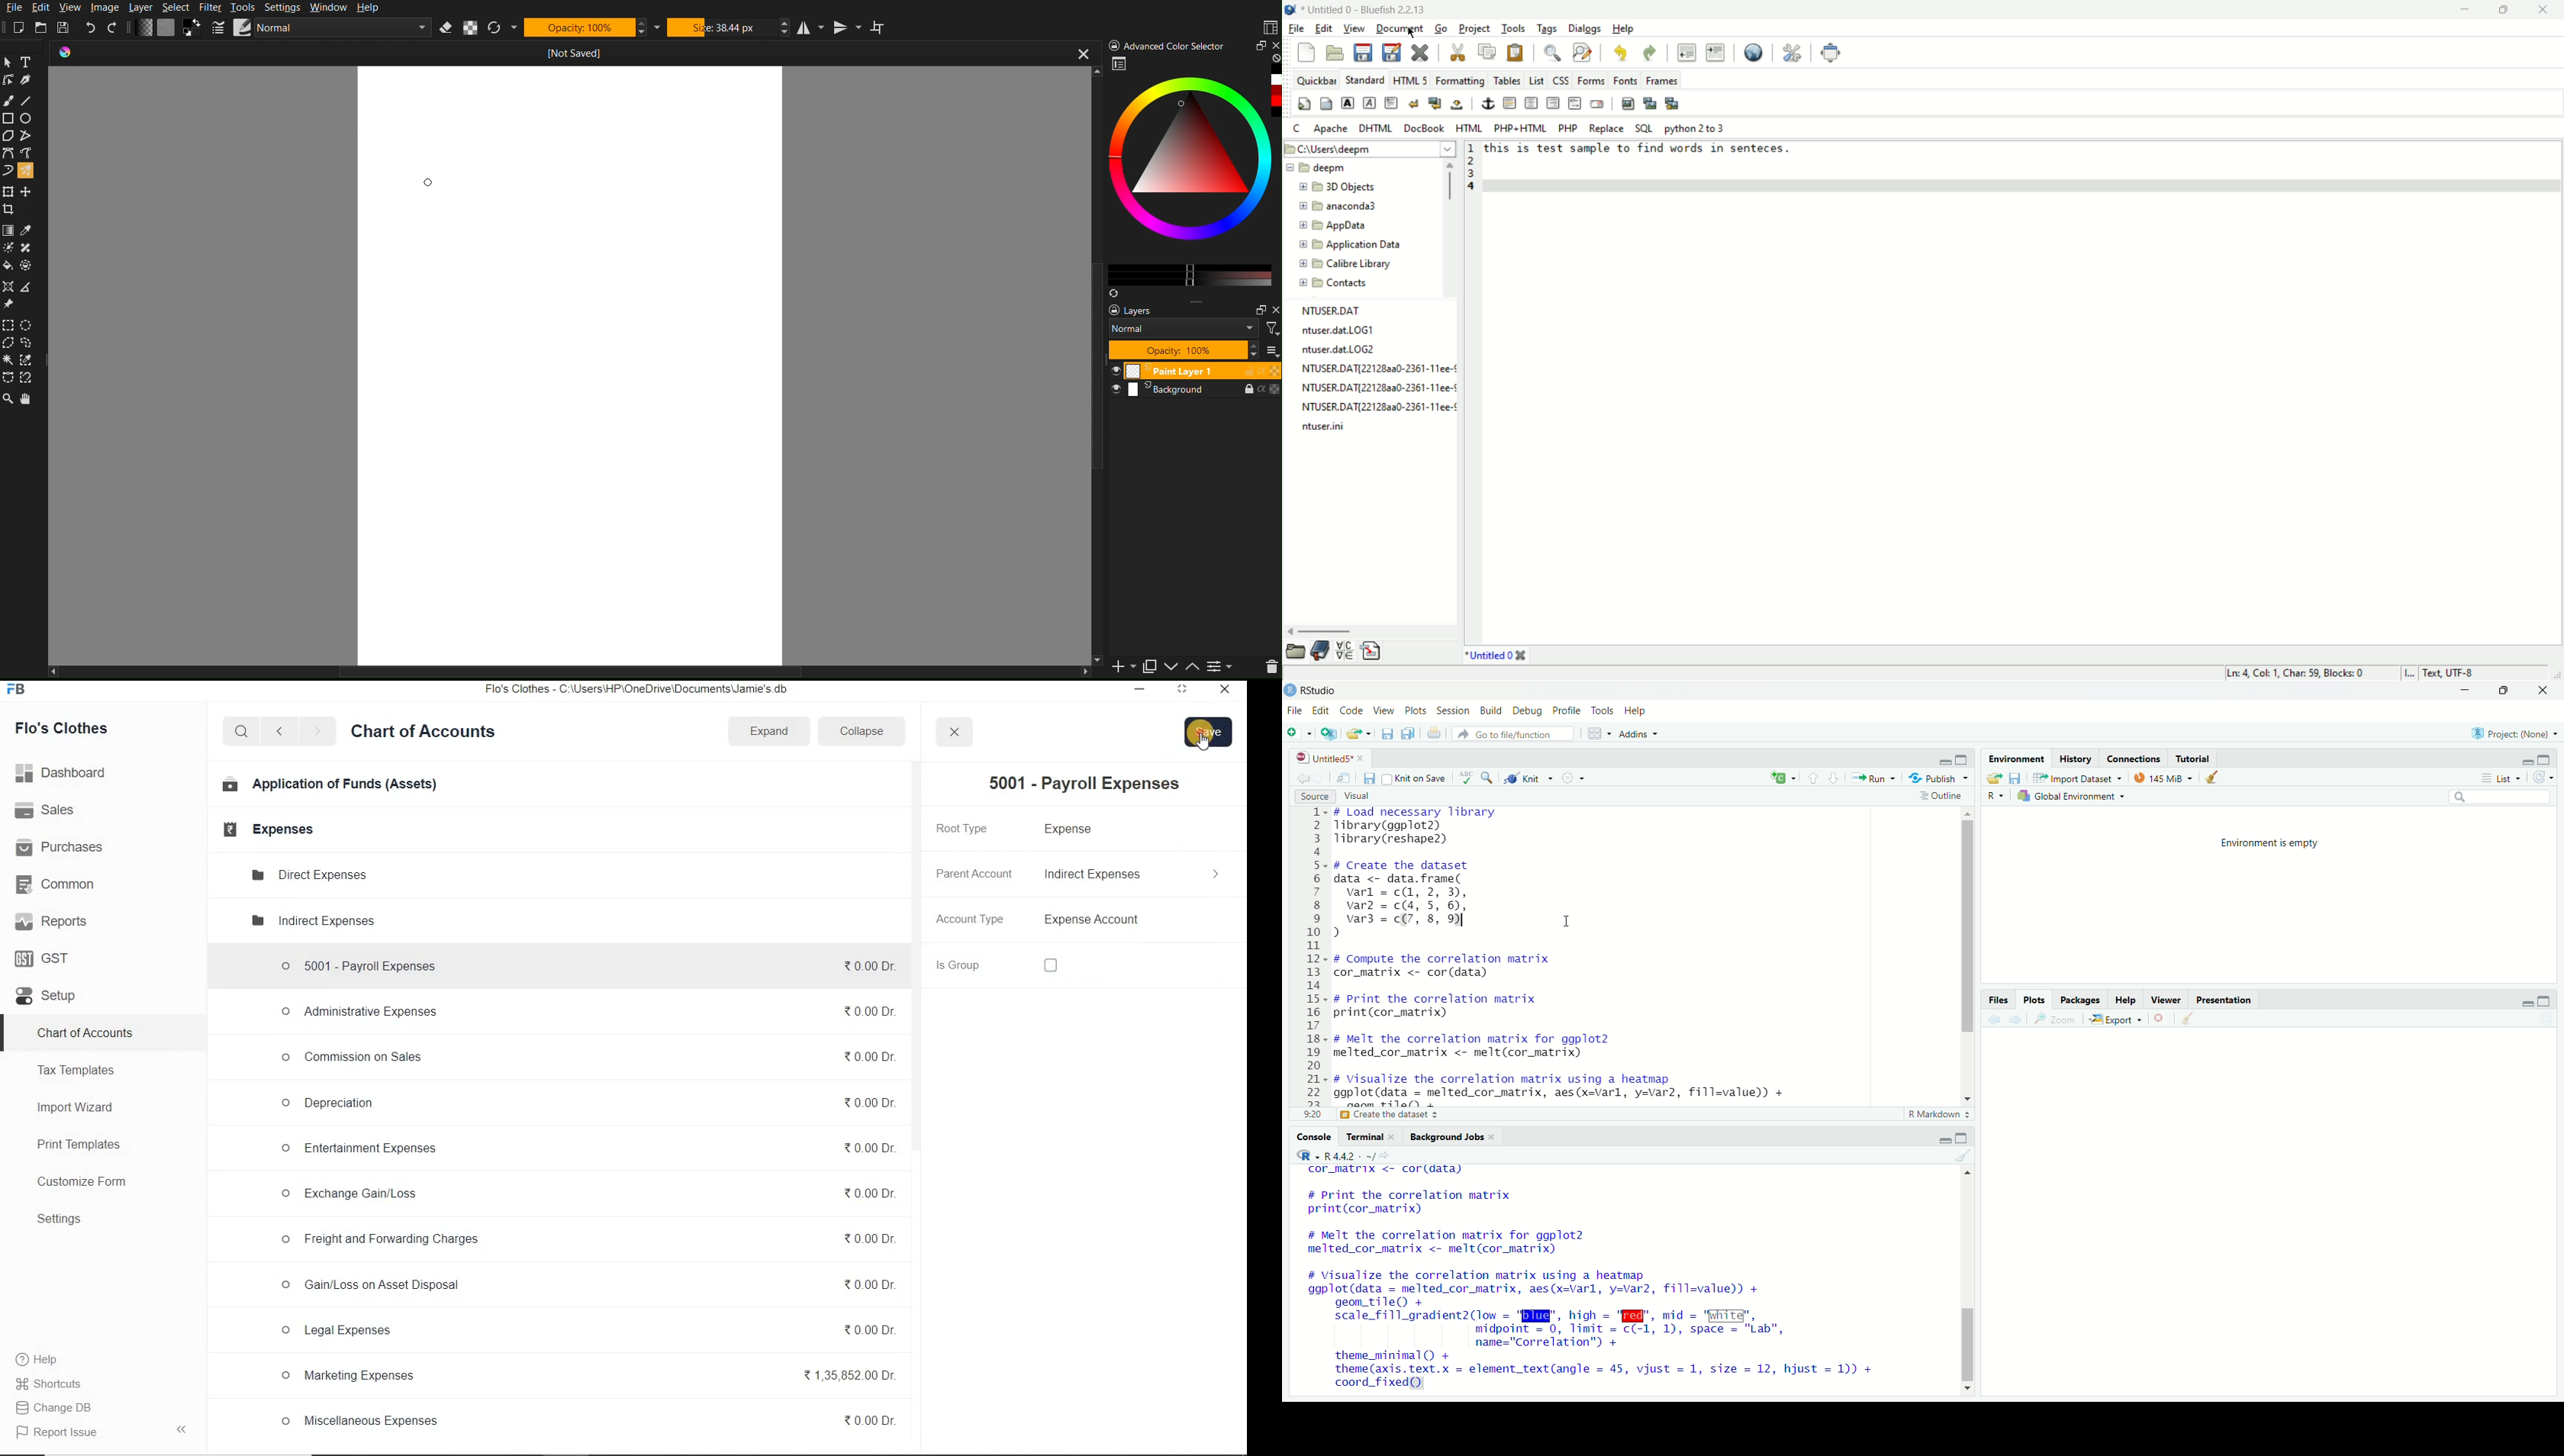 This screenshot has width=2576, height=1456. What do you see at coordinates (1416, 711) in the screenshot?
I see `plots` at bounding box center [1416, 711].